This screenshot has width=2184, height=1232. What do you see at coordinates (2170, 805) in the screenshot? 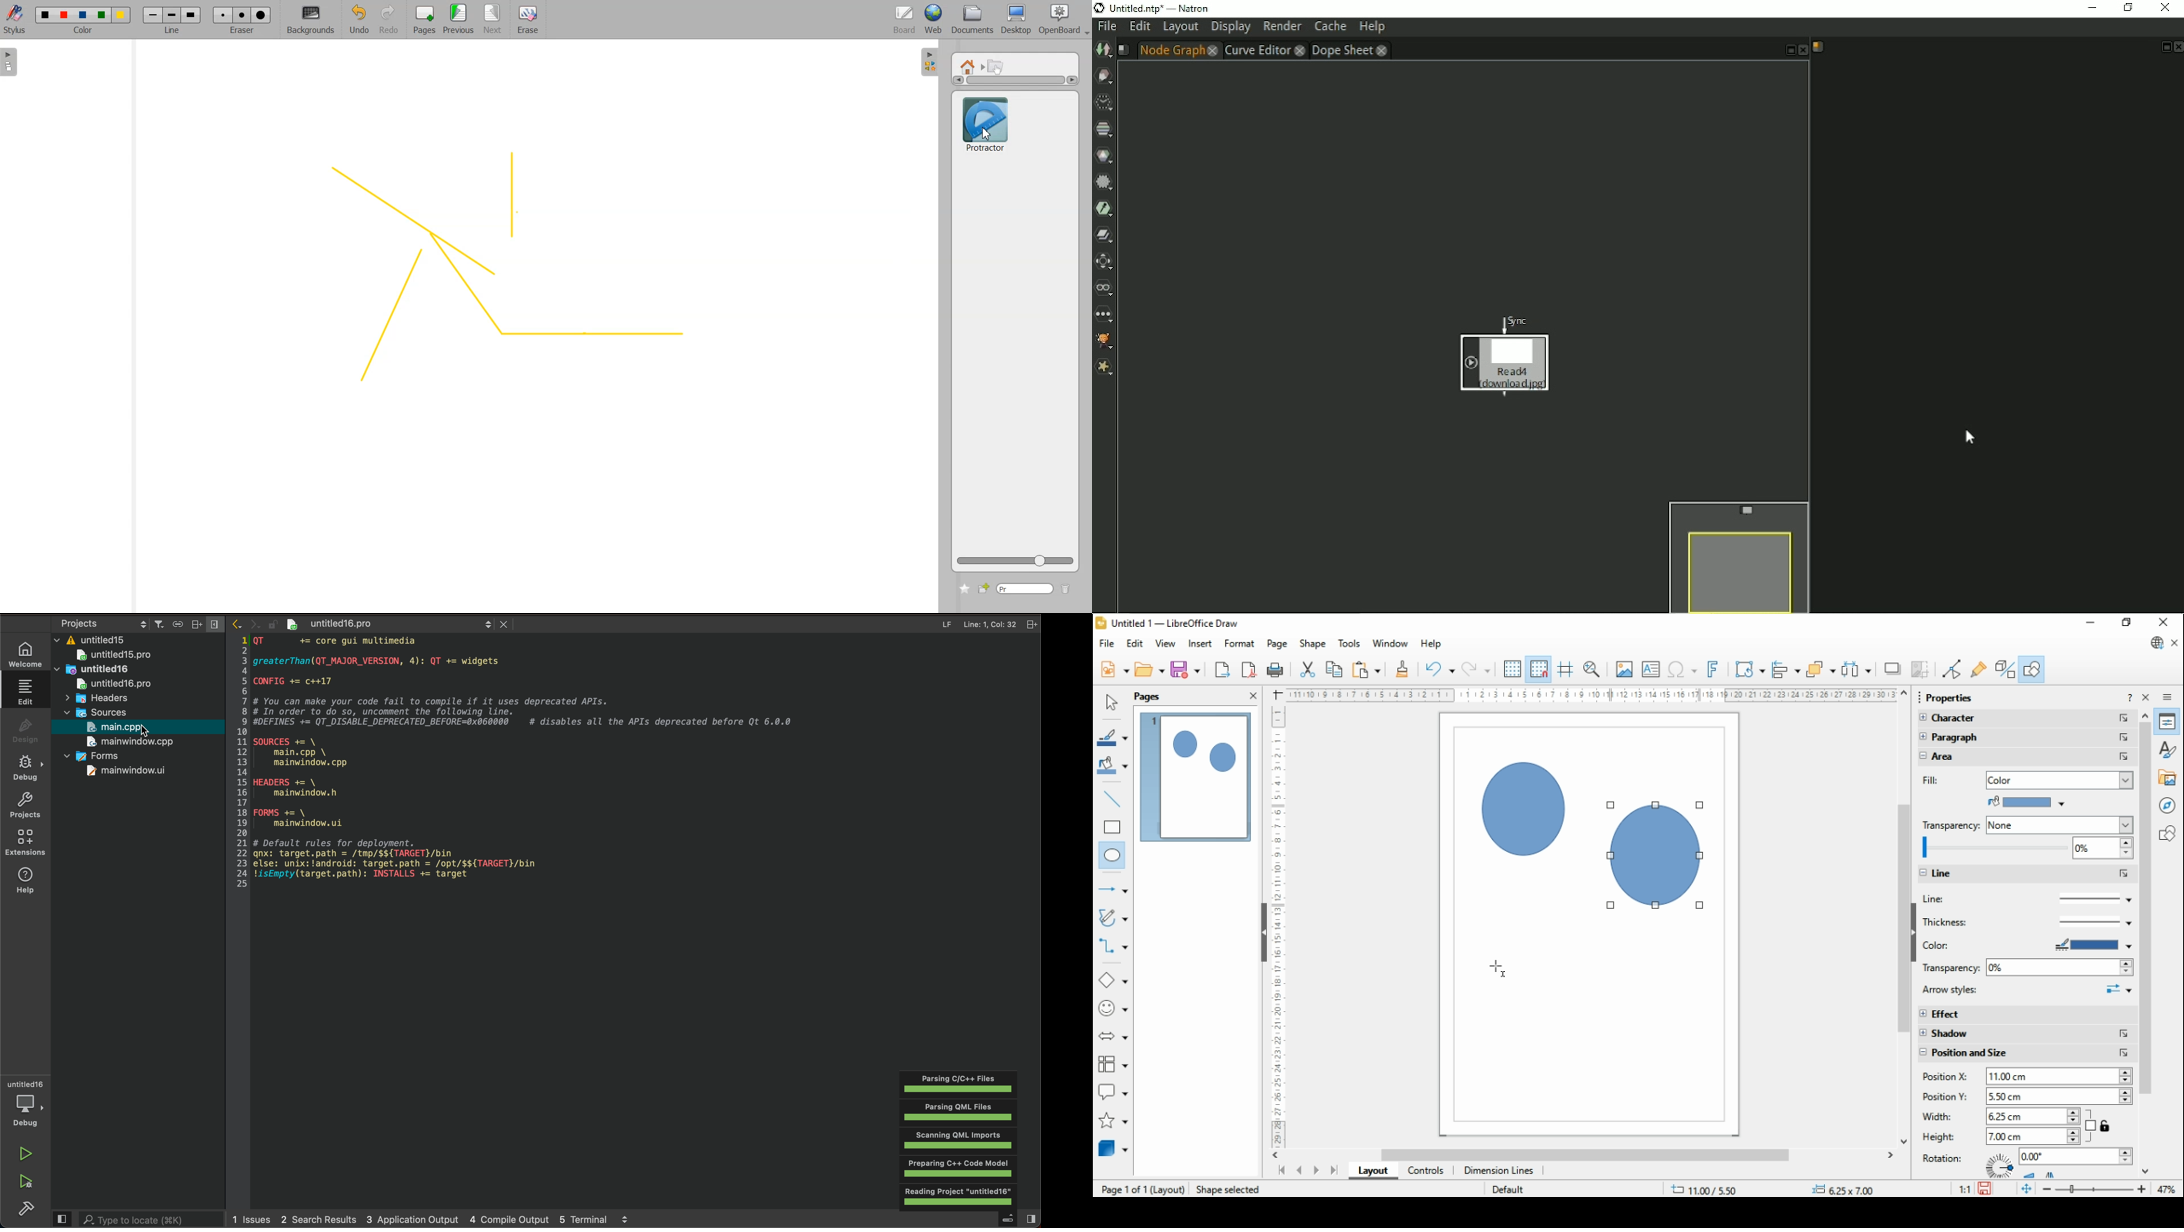
I see `navigator` at bounding box center [2170, 805].